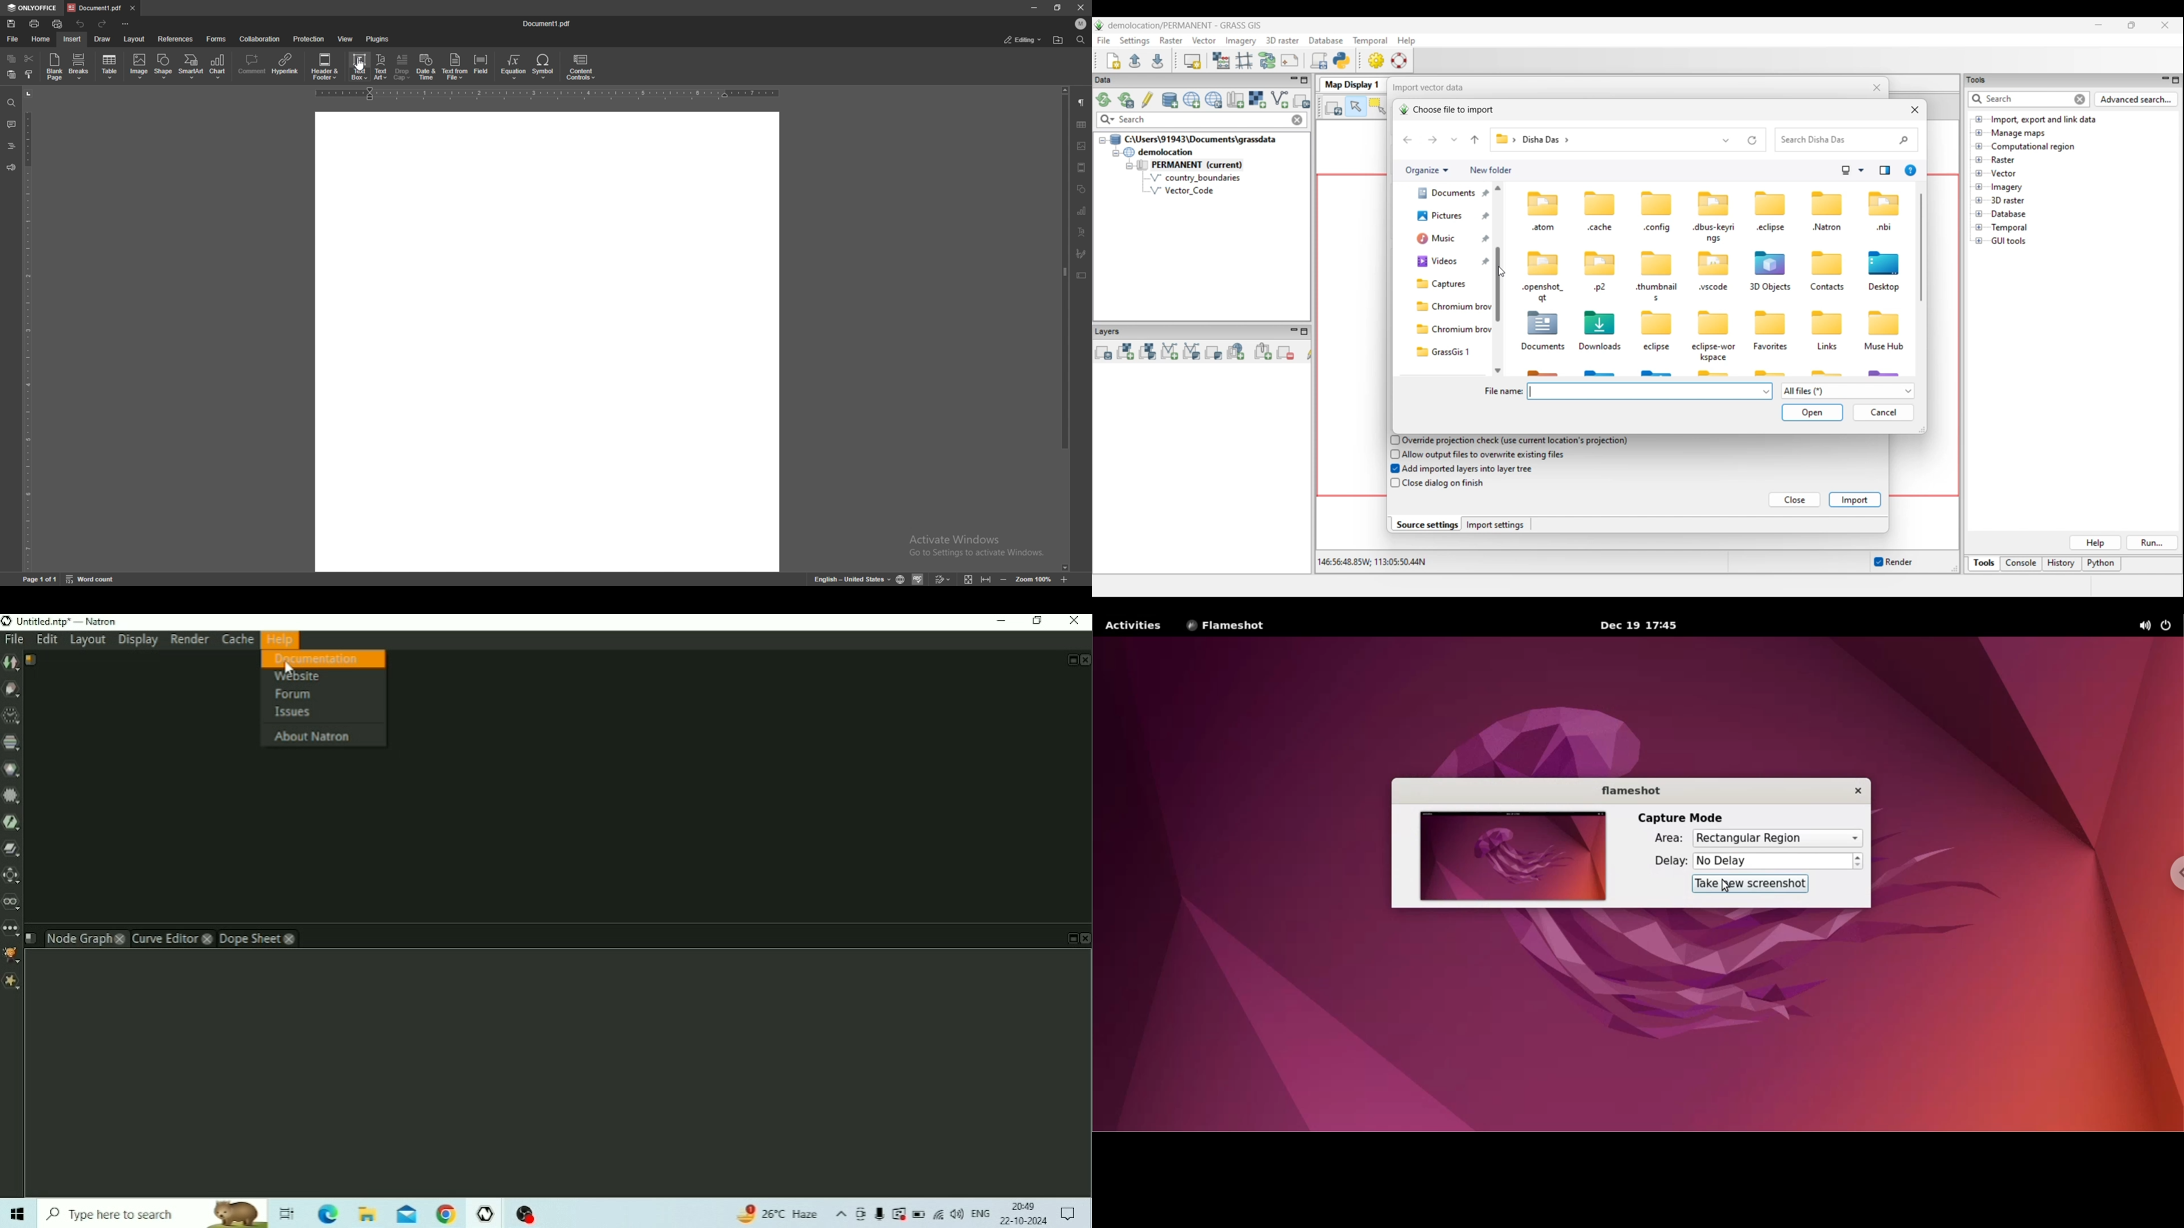 The width and height of the screenshot is (2184, 1232). What do you see at coordinates (853, 581) in the screenshot?
I see `english united states` at bounding box center [853, 581].